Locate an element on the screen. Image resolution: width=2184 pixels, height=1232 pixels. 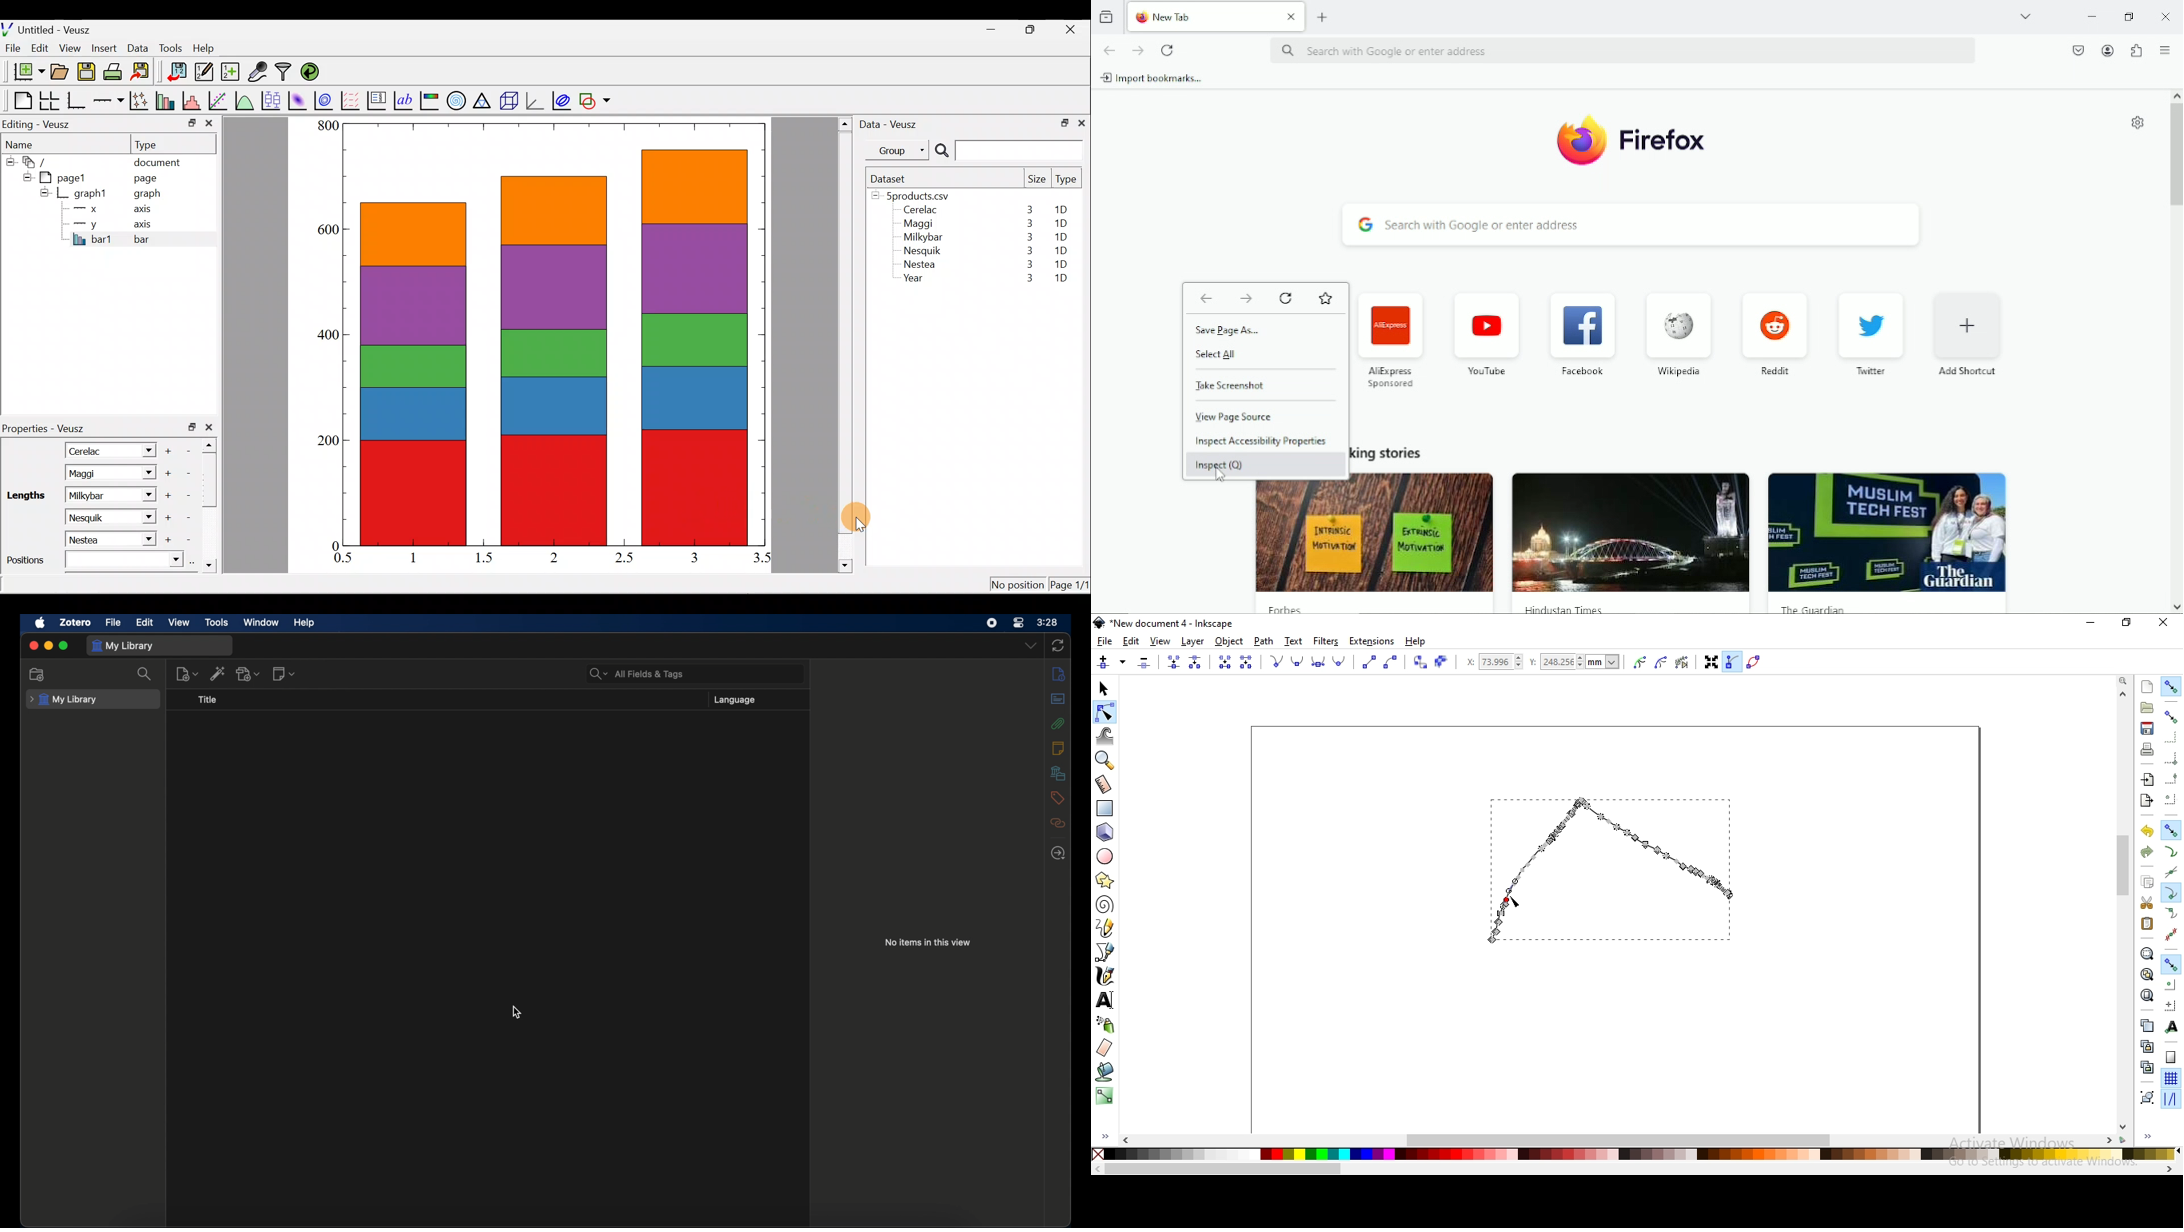
new notes is located at coordinates (284, 674).